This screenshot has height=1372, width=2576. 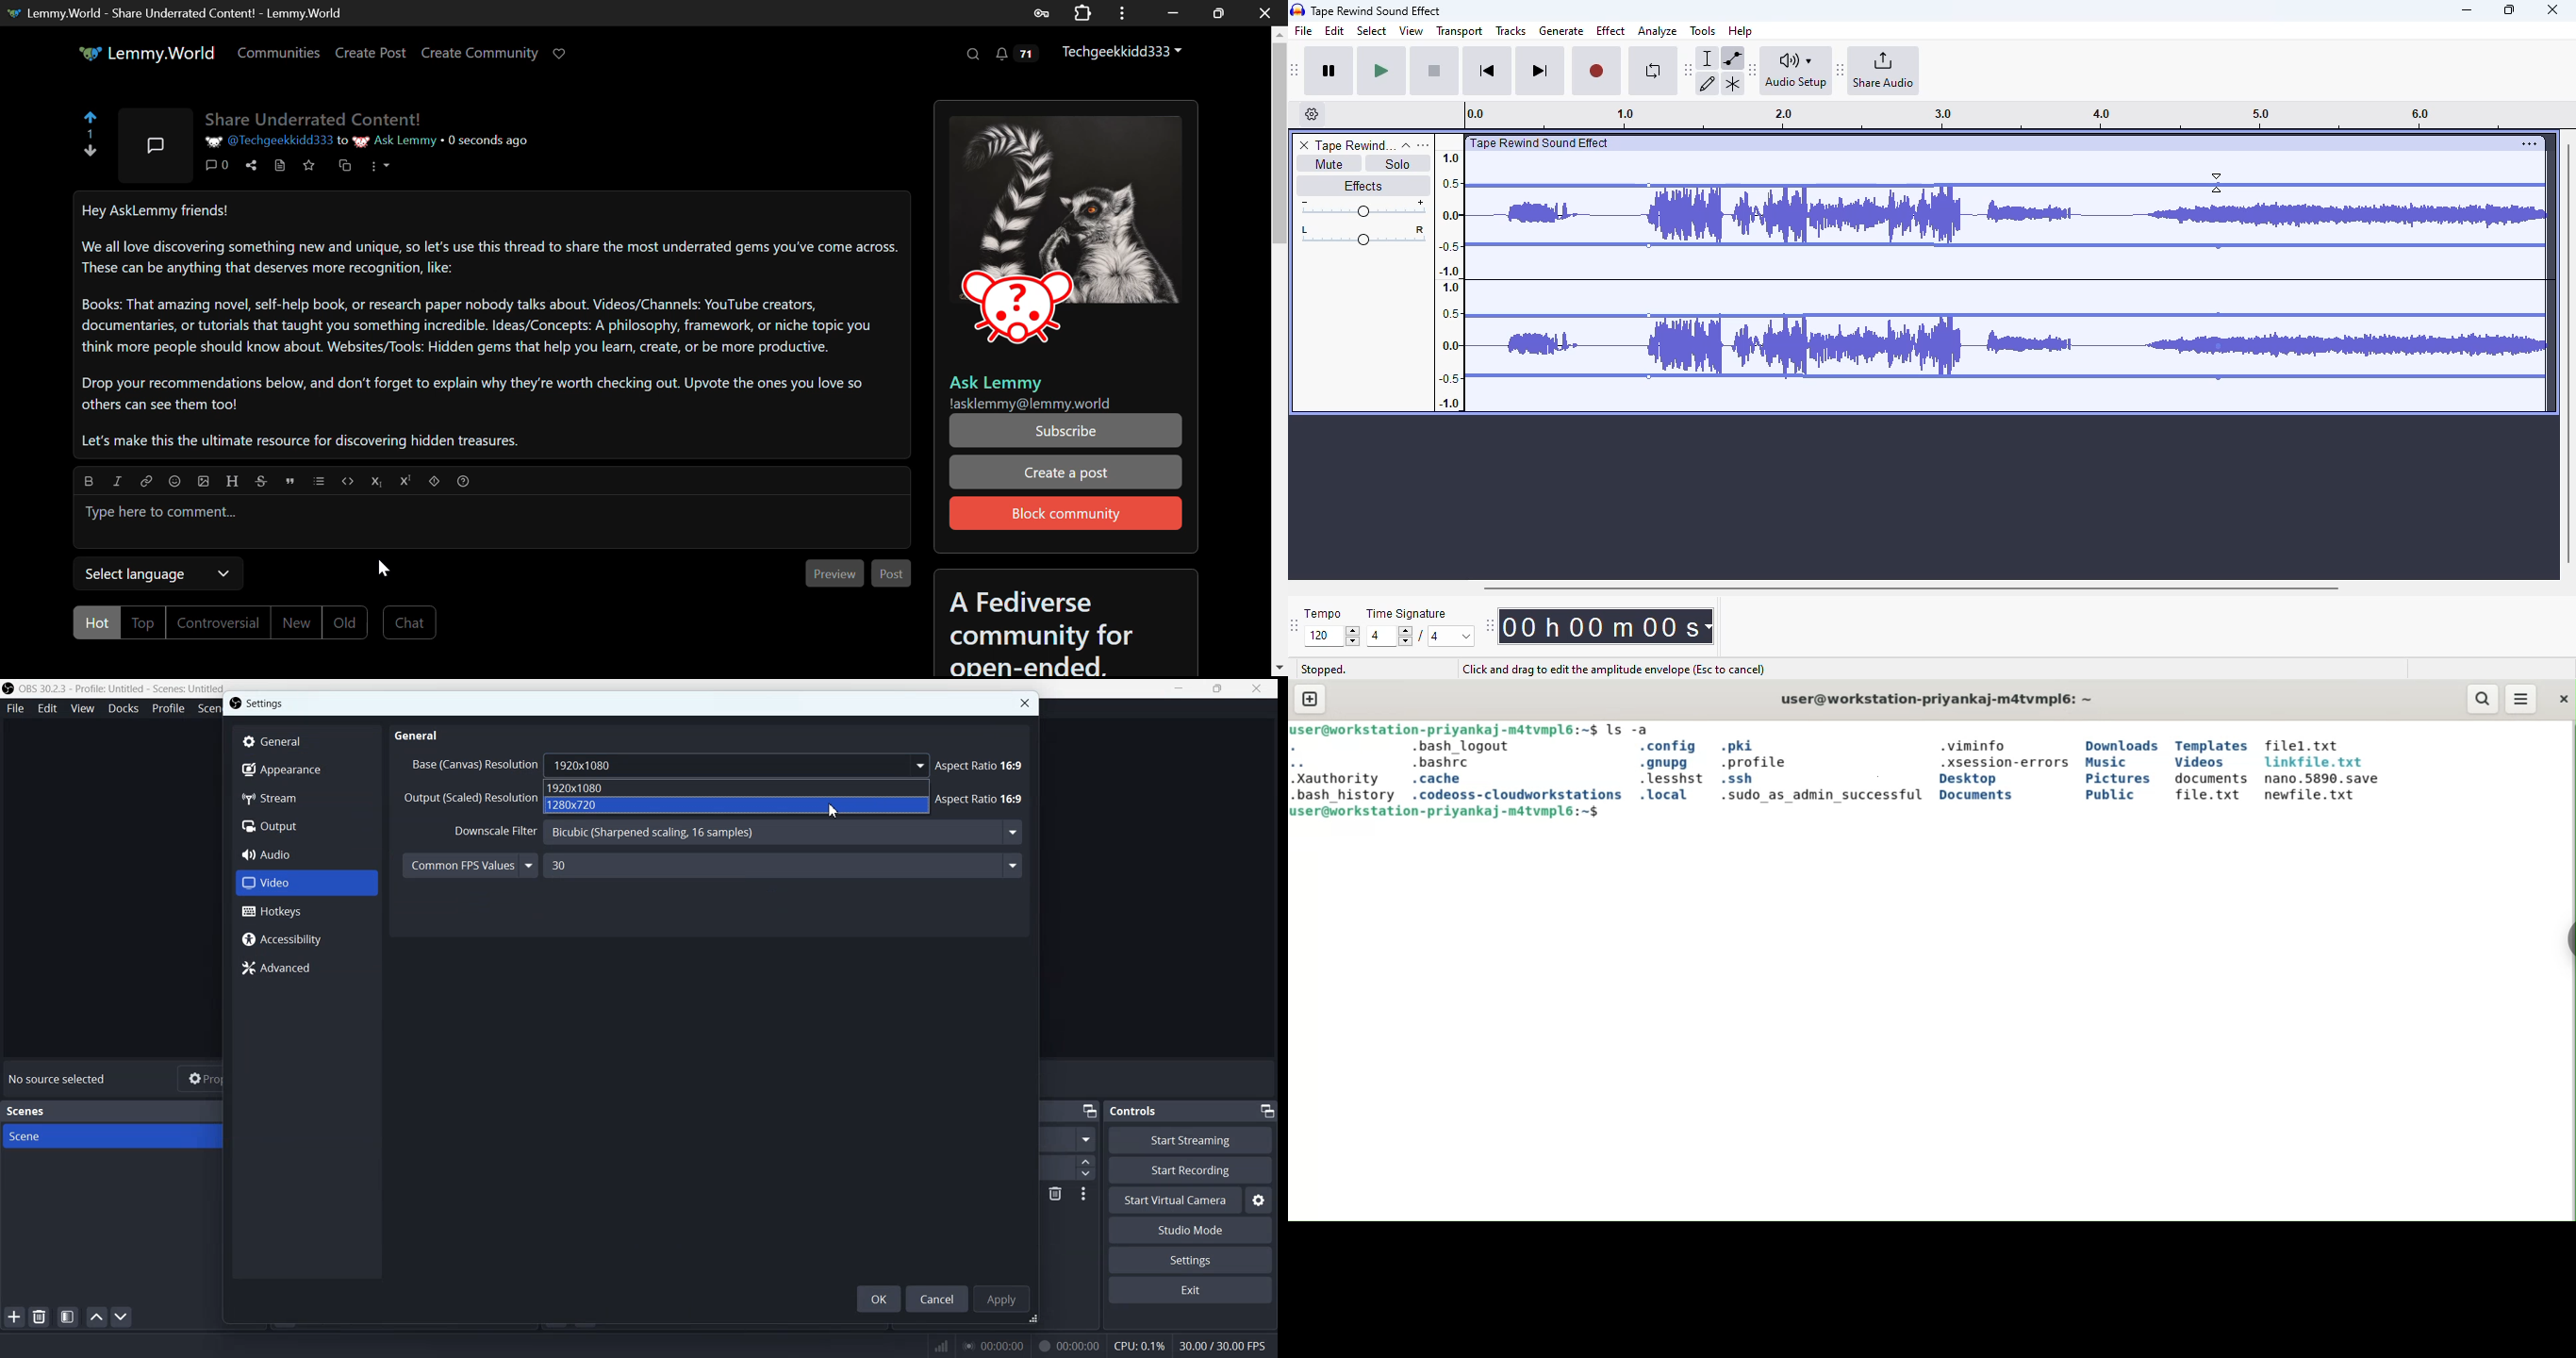 What do you see at coordinates (153, 146) in the screenshot?
I see `Community Post Icon` at bounding box center [153, 146].